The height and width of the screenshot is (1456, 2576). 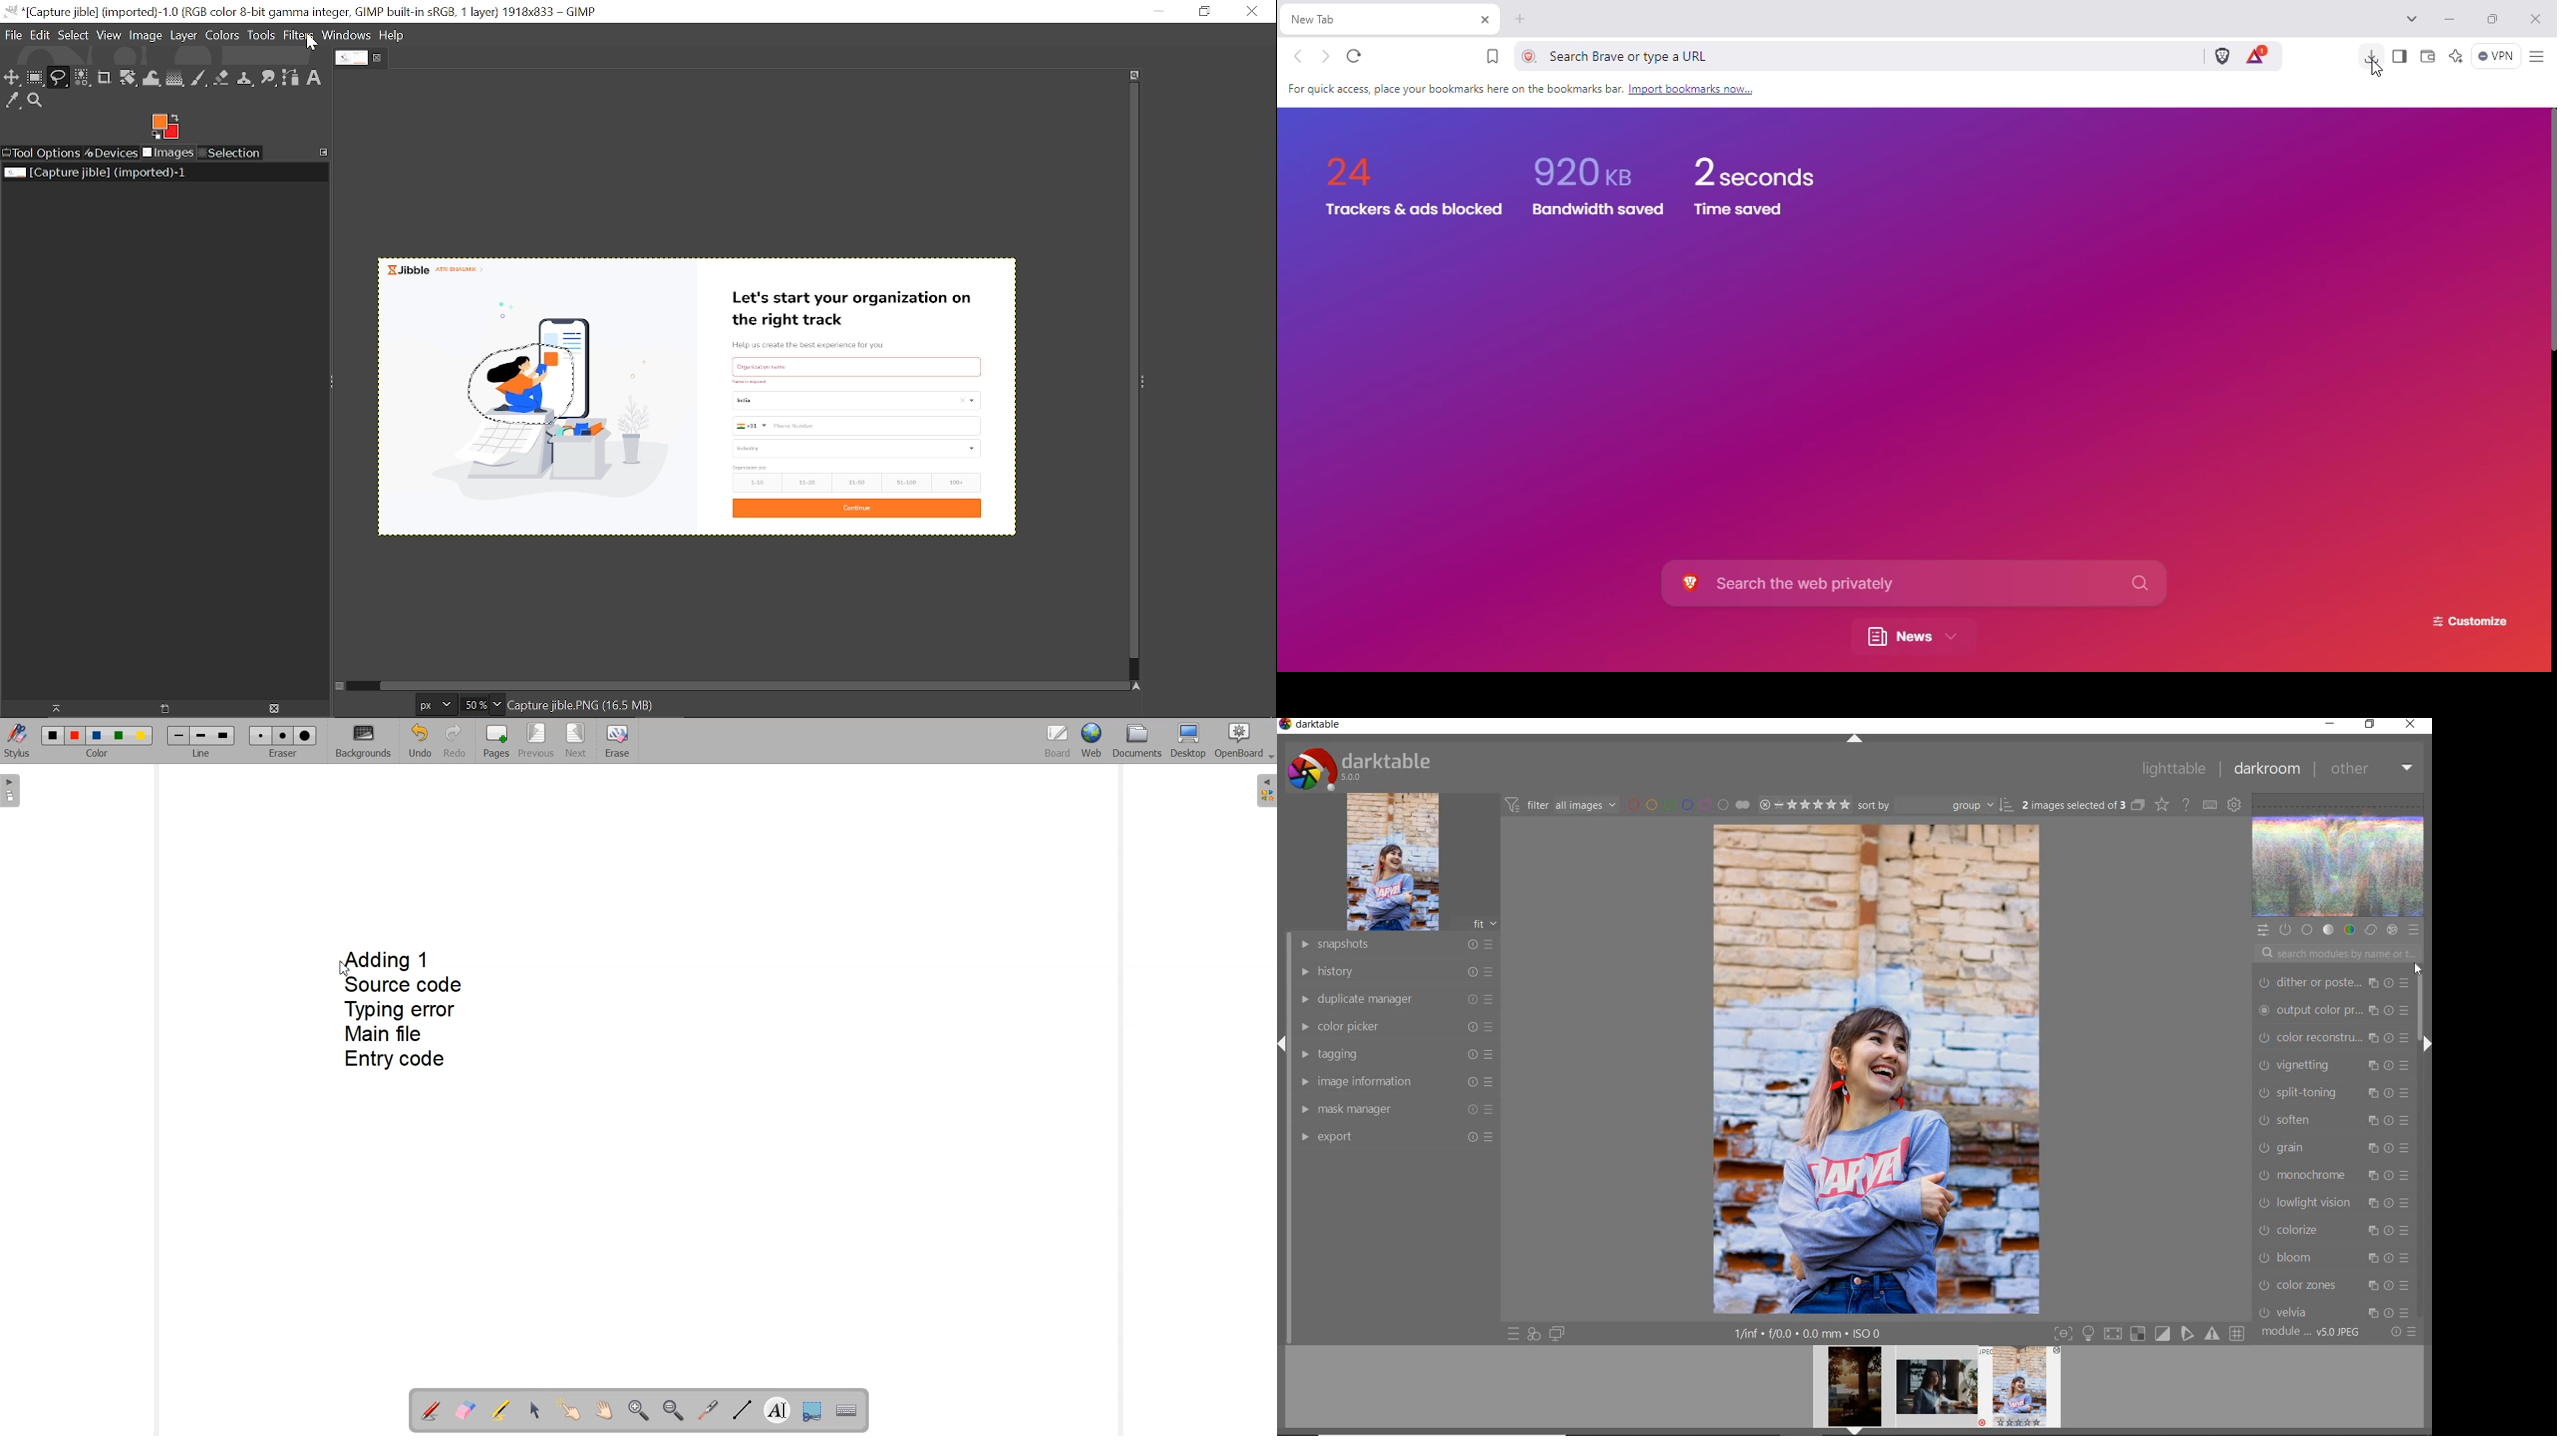 I want to click on Current image, so click(x=816, y=395).